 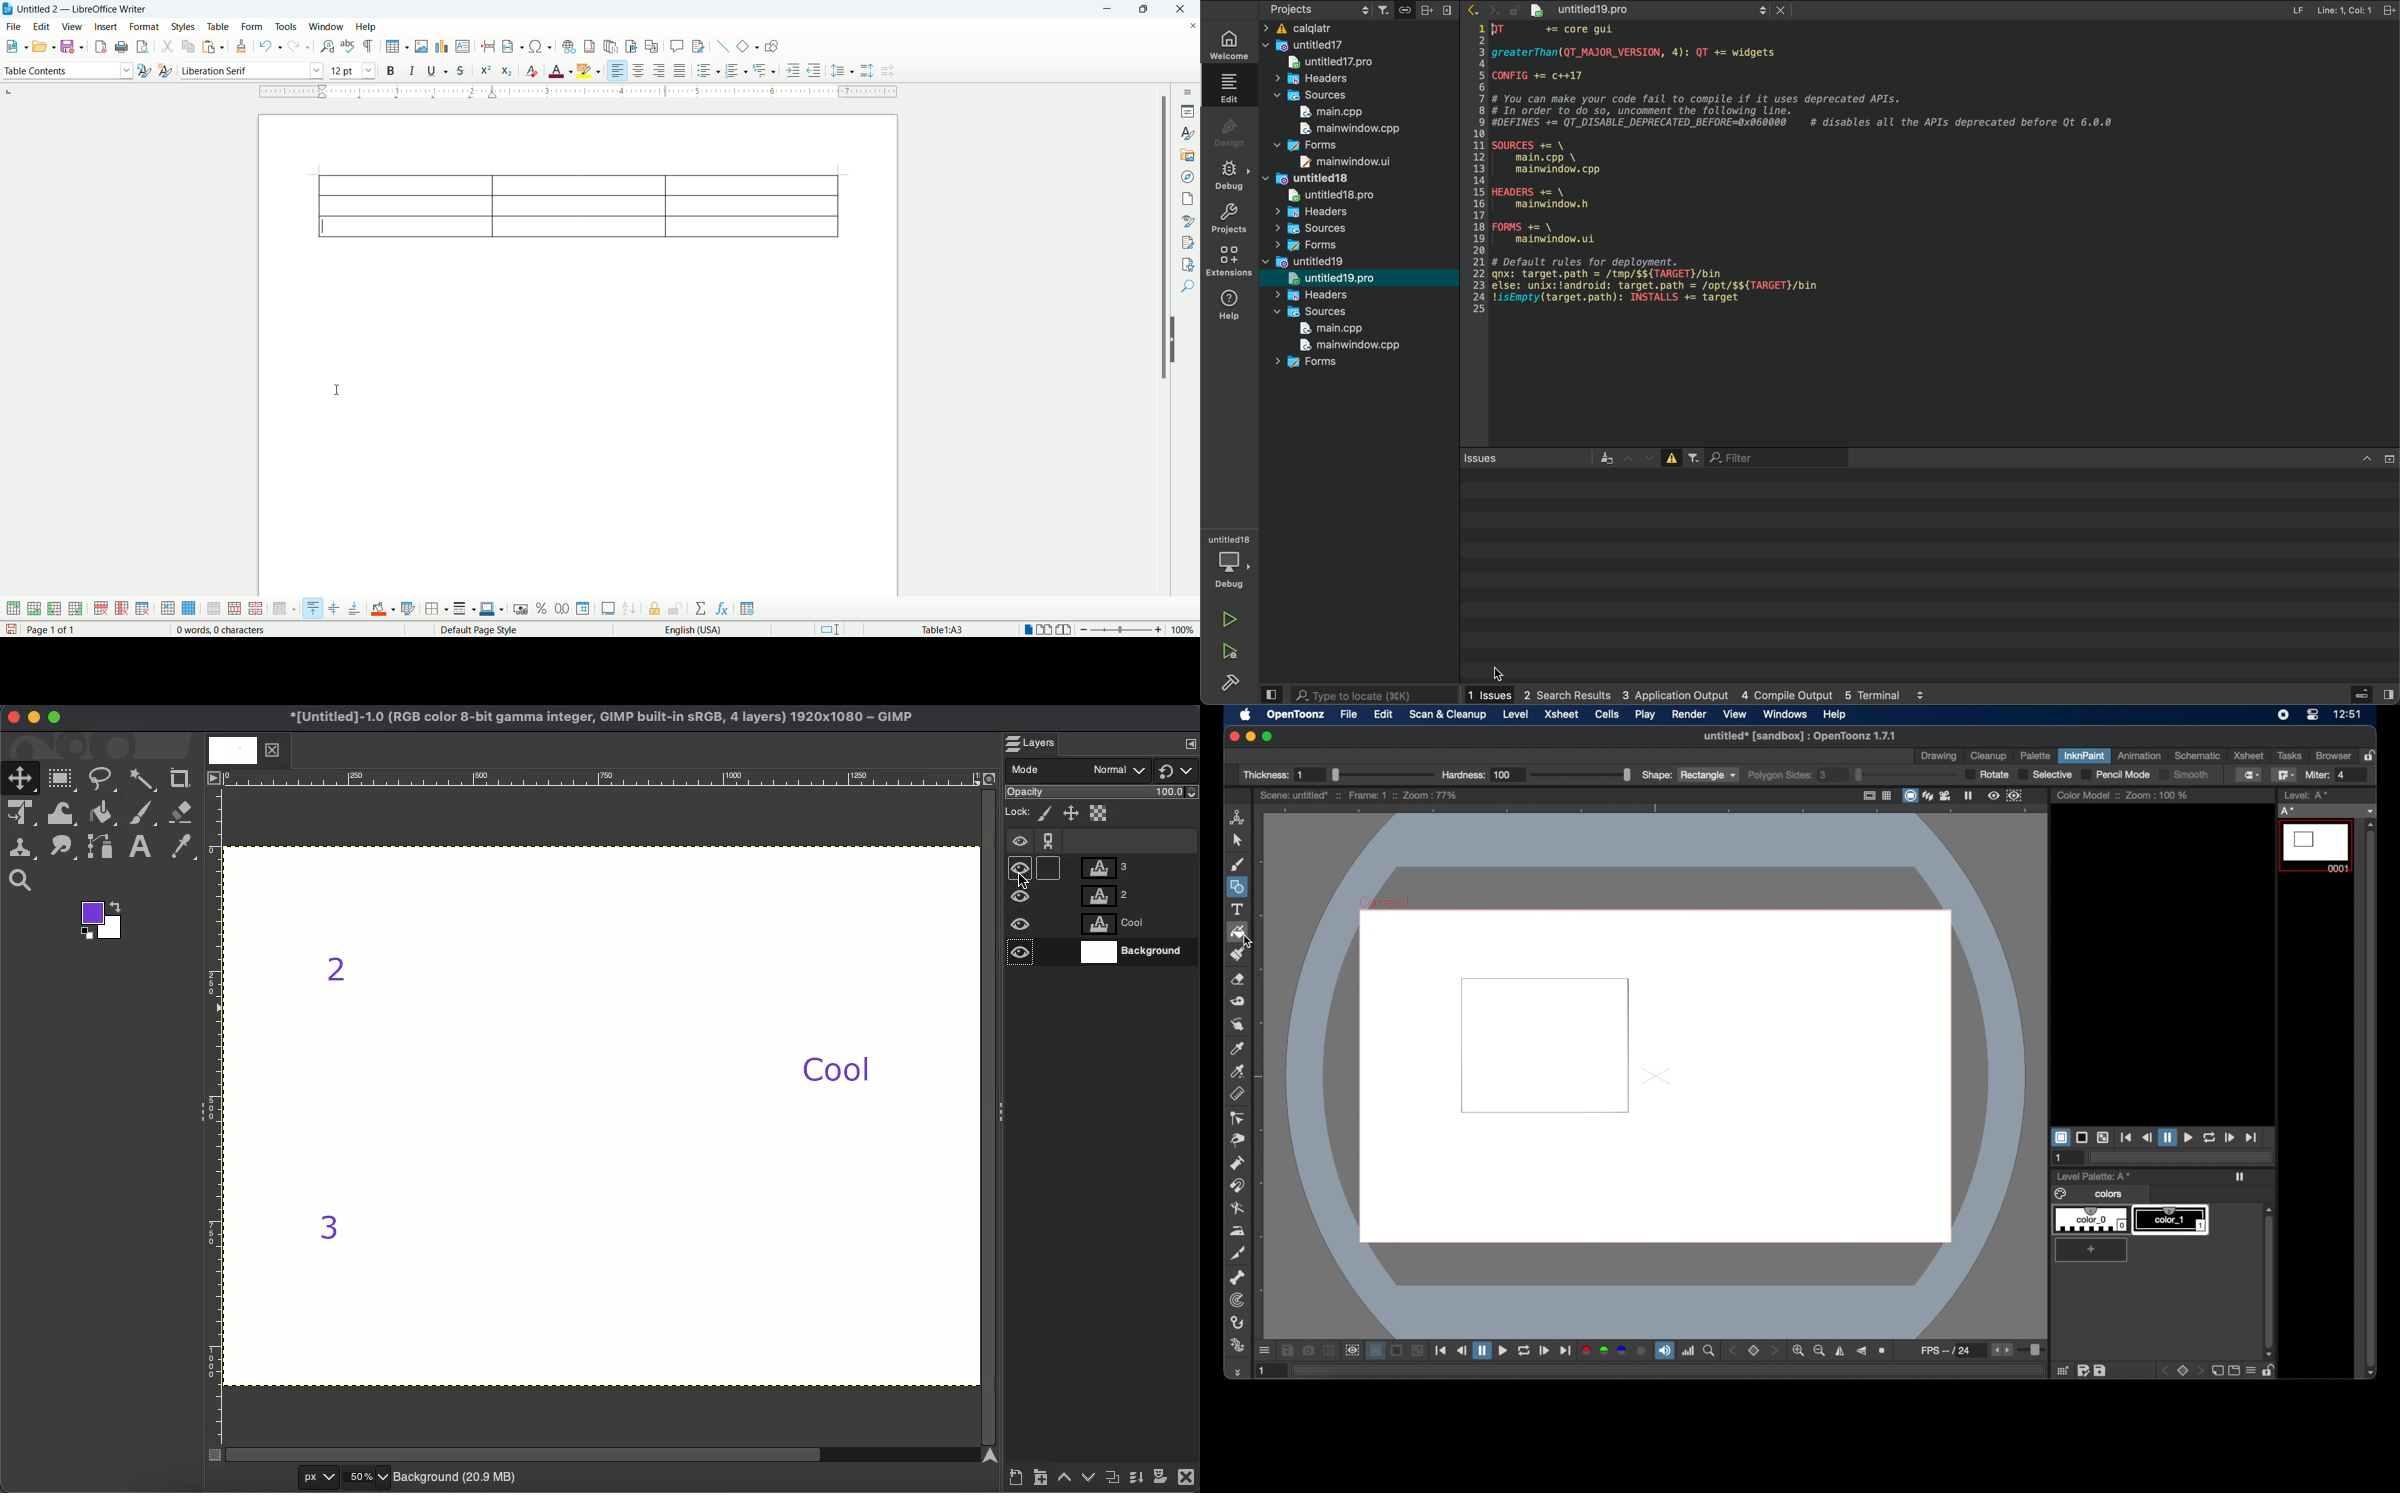 What do you see at coordinates (2088, 794) in the screenshot?
I see `color model` at bounding box center [2088, 794].